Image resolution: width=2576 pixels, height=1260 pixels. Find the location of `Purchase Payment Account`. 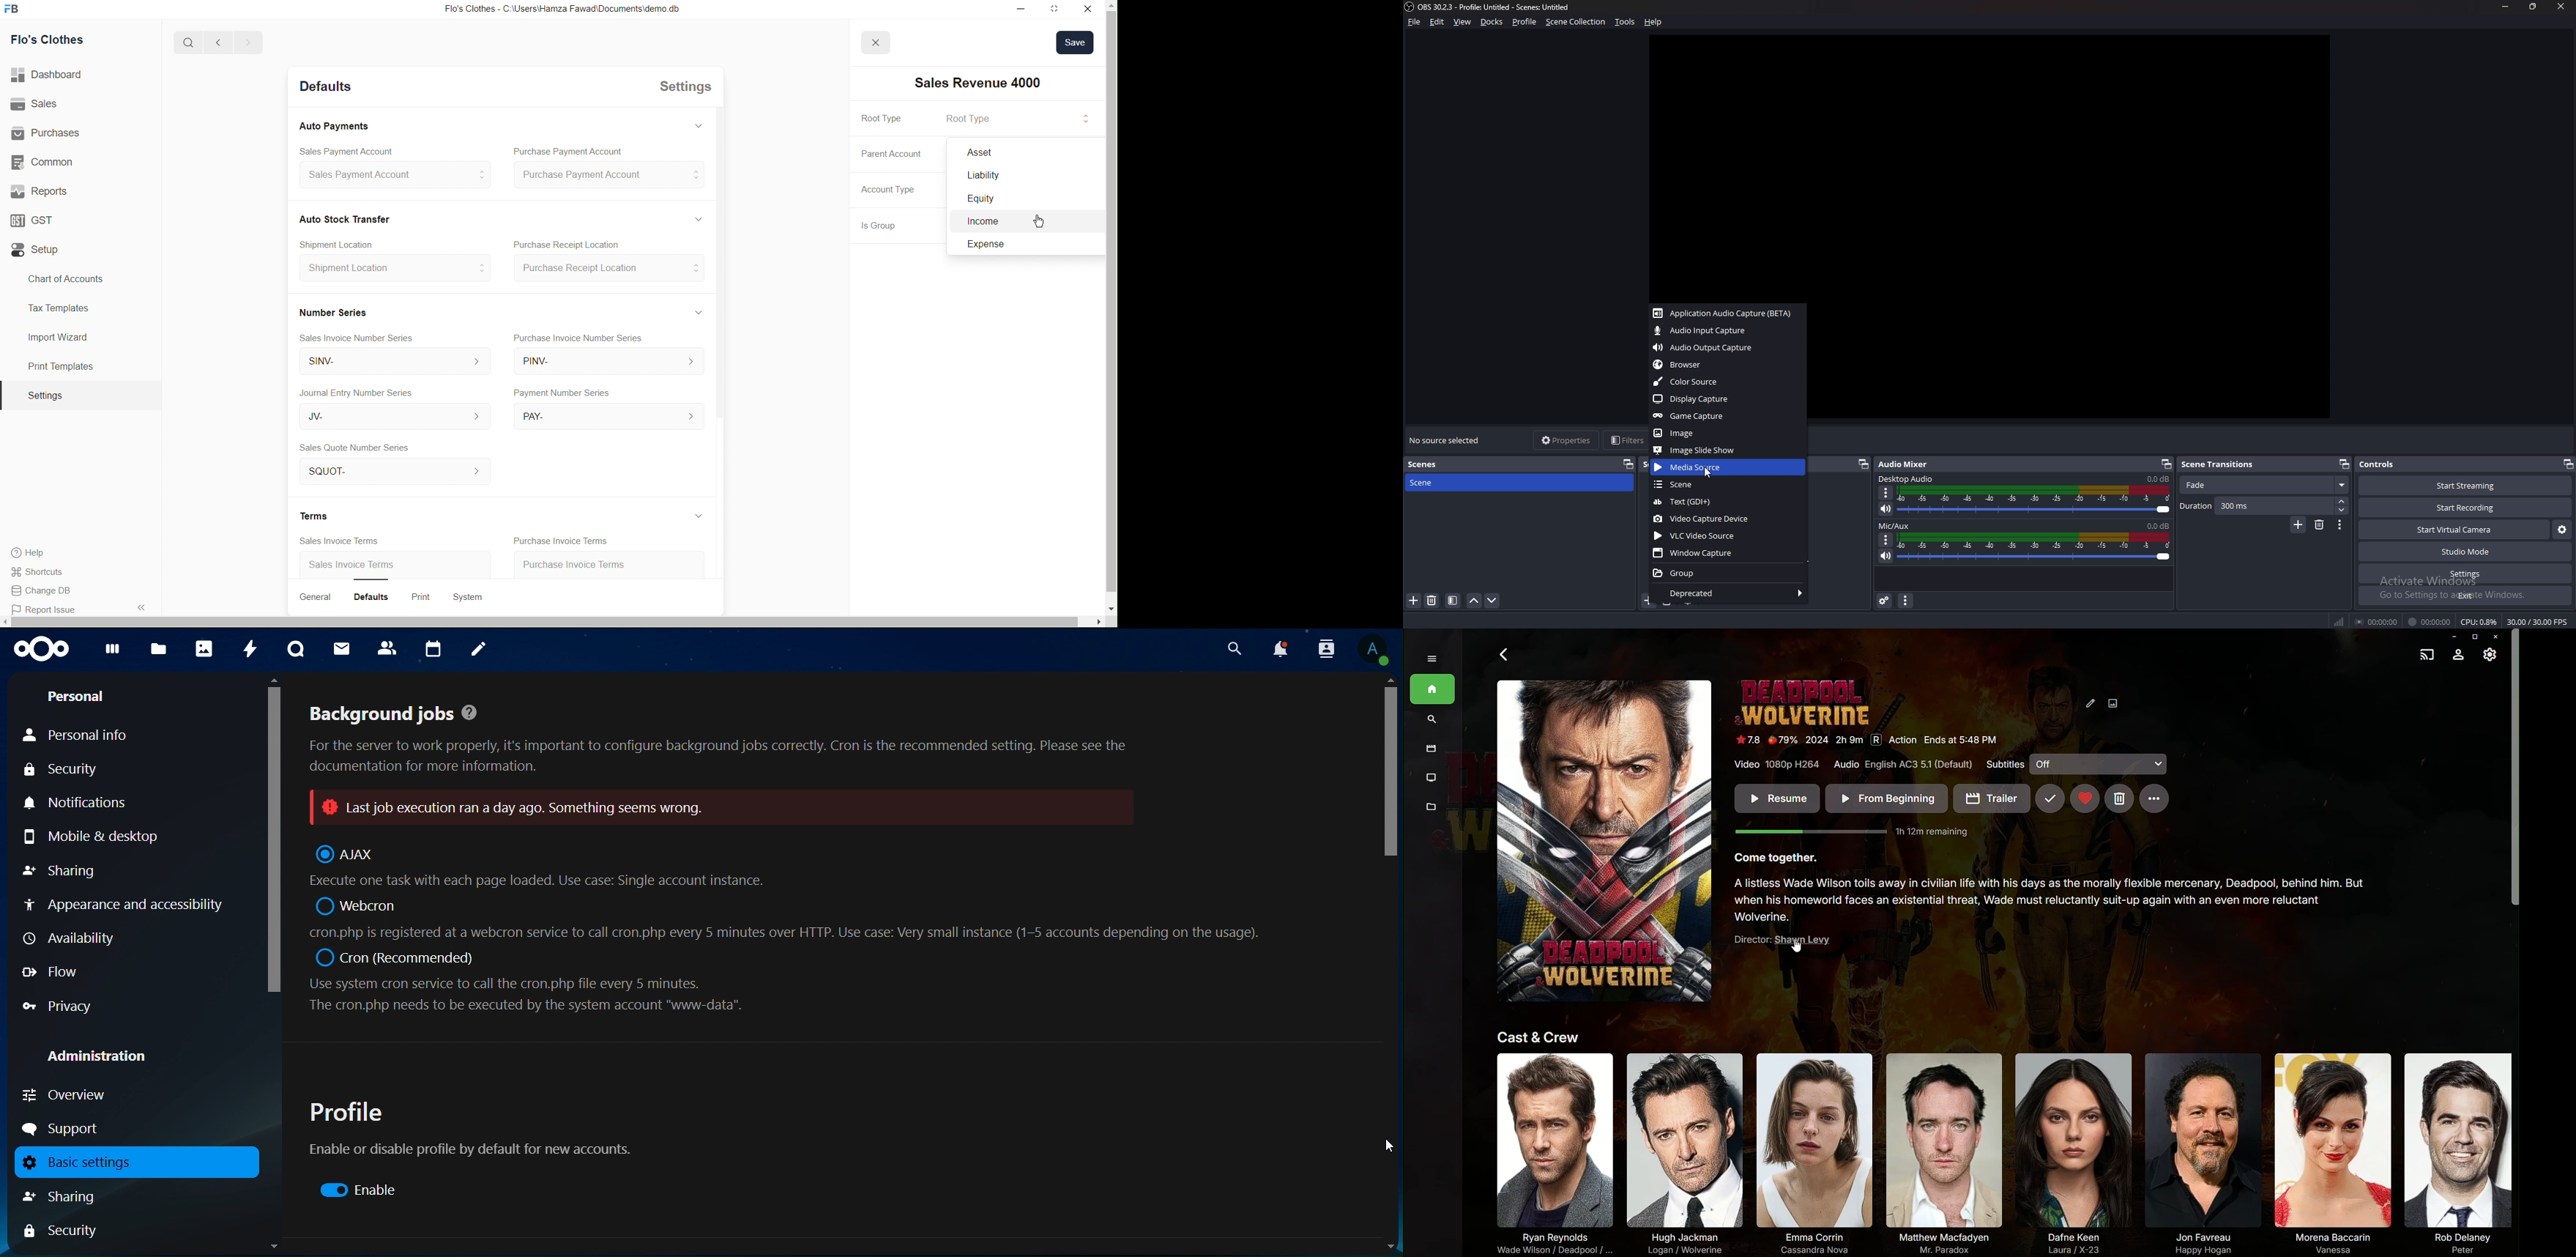

Purchase Payment Account is located at coordinates (614, 175).